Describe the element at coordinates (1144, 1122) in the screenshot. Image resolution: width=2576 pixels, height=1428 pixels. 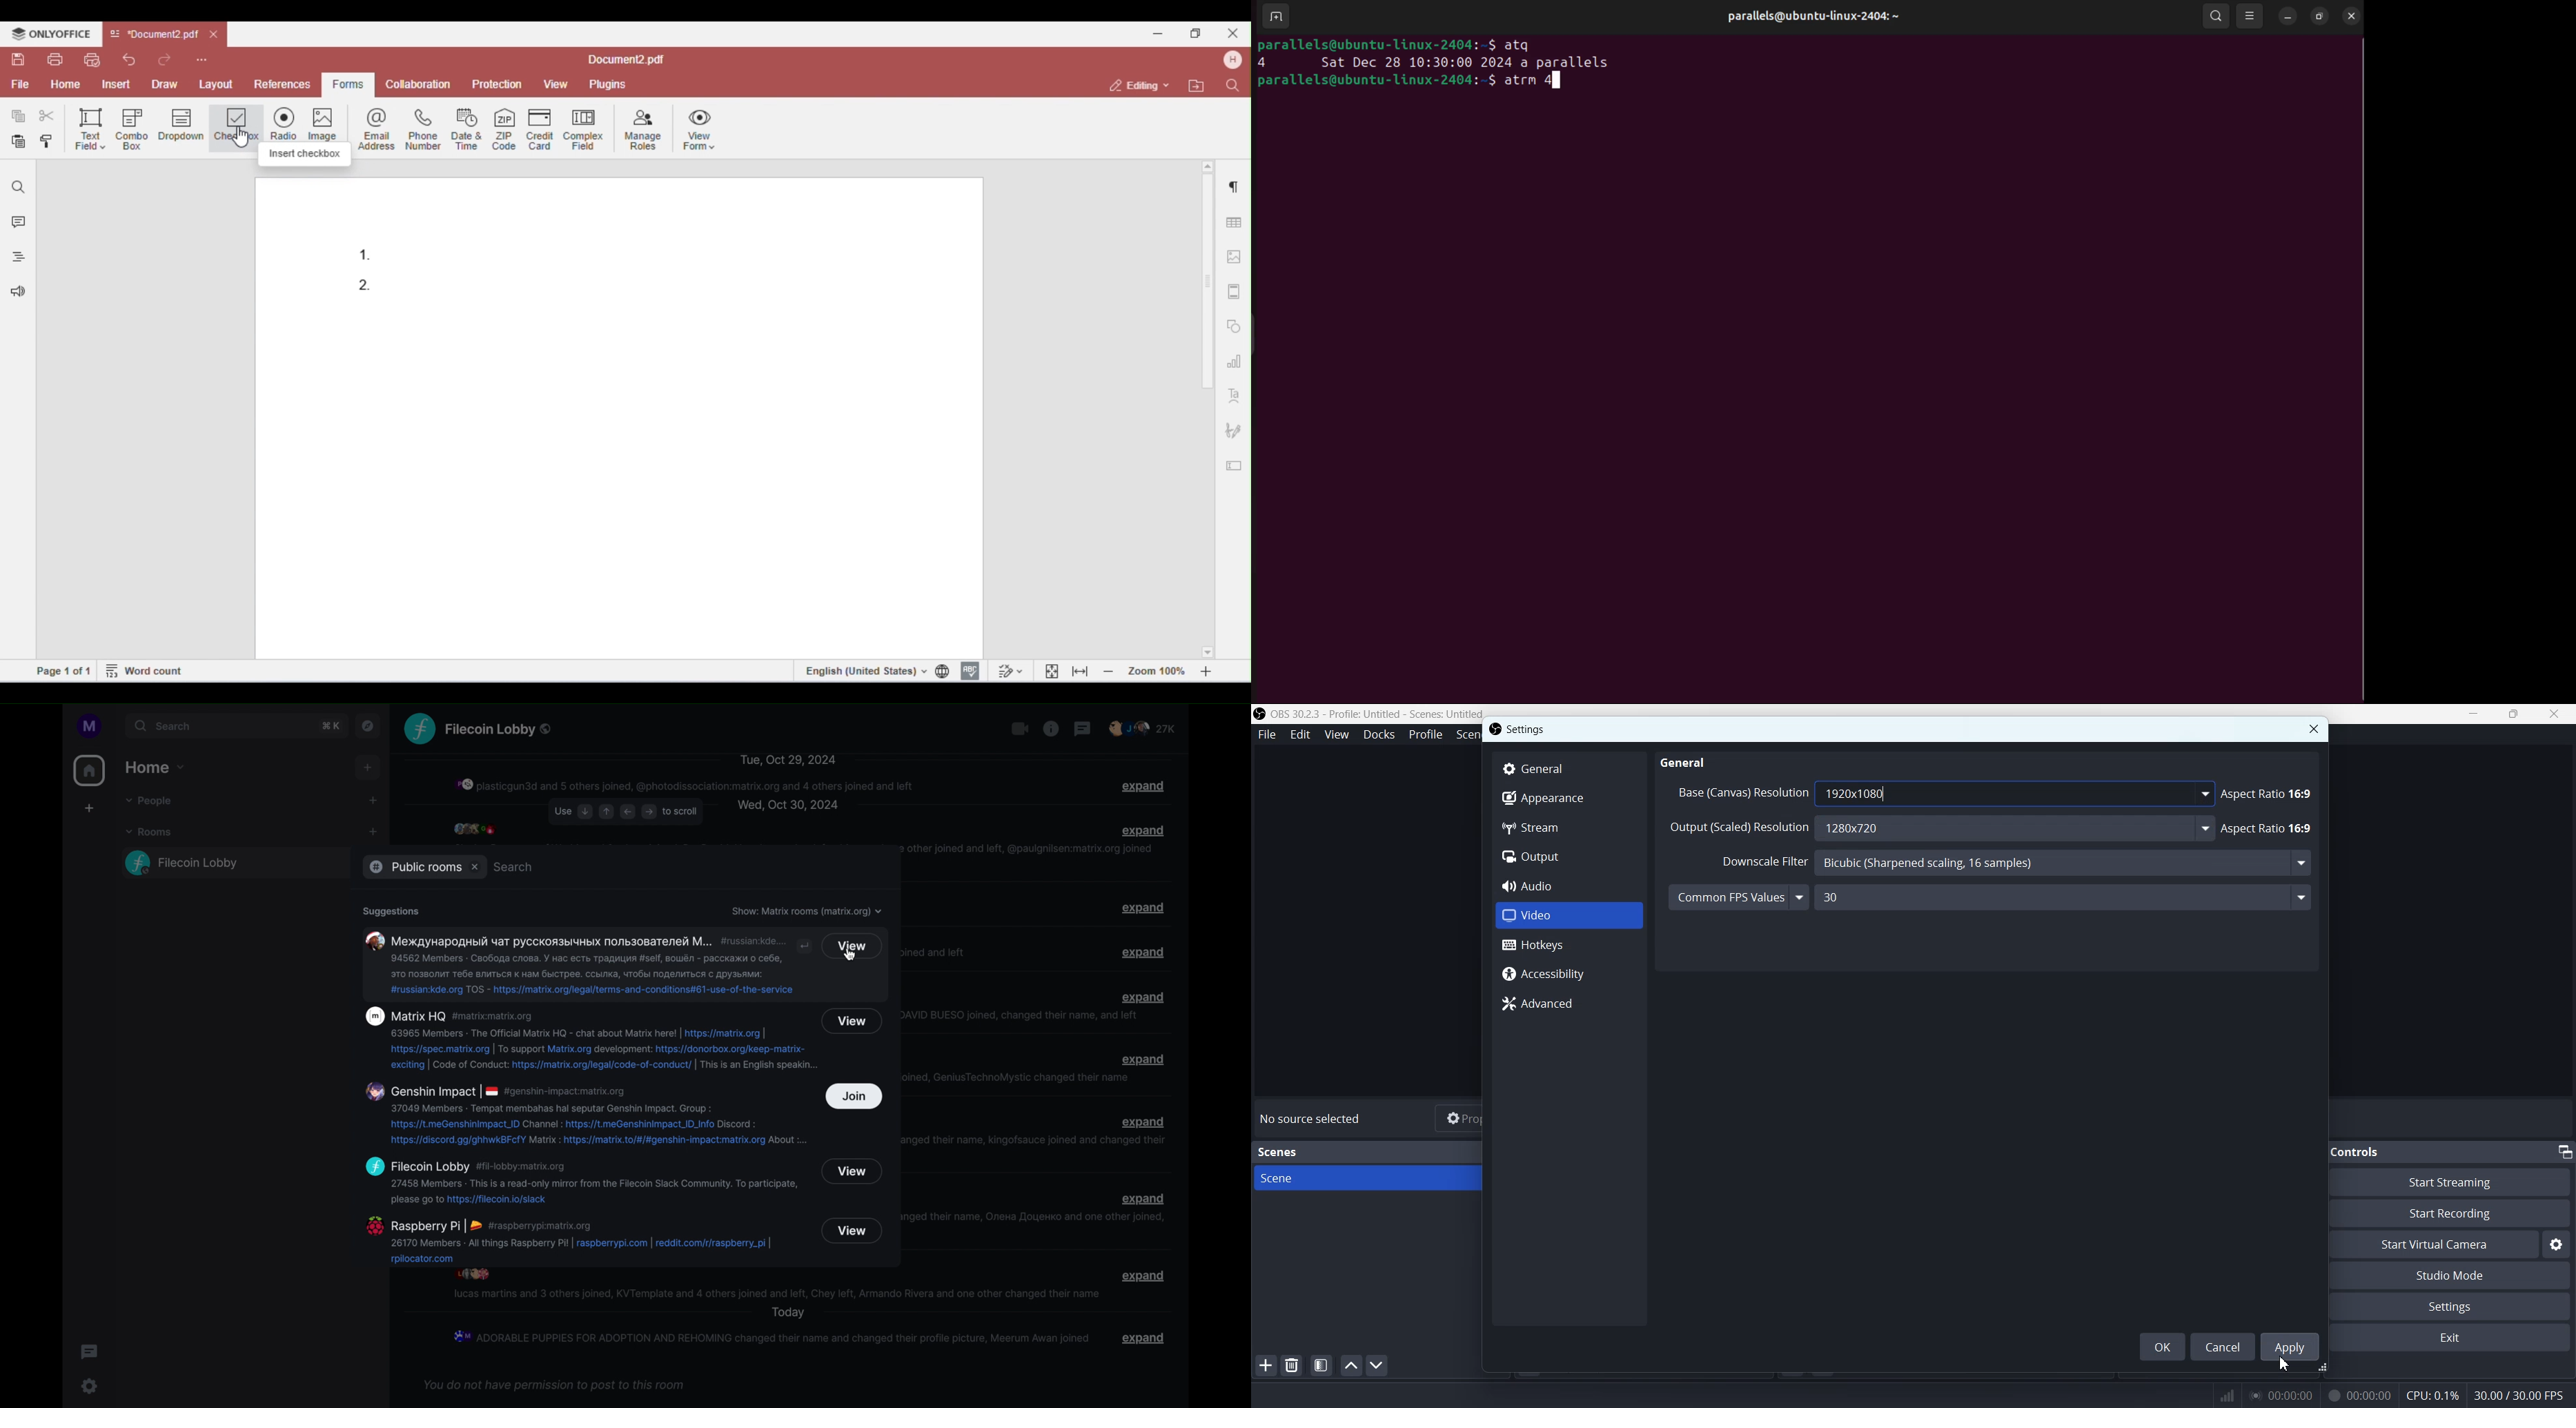
I see `expand` at that location.